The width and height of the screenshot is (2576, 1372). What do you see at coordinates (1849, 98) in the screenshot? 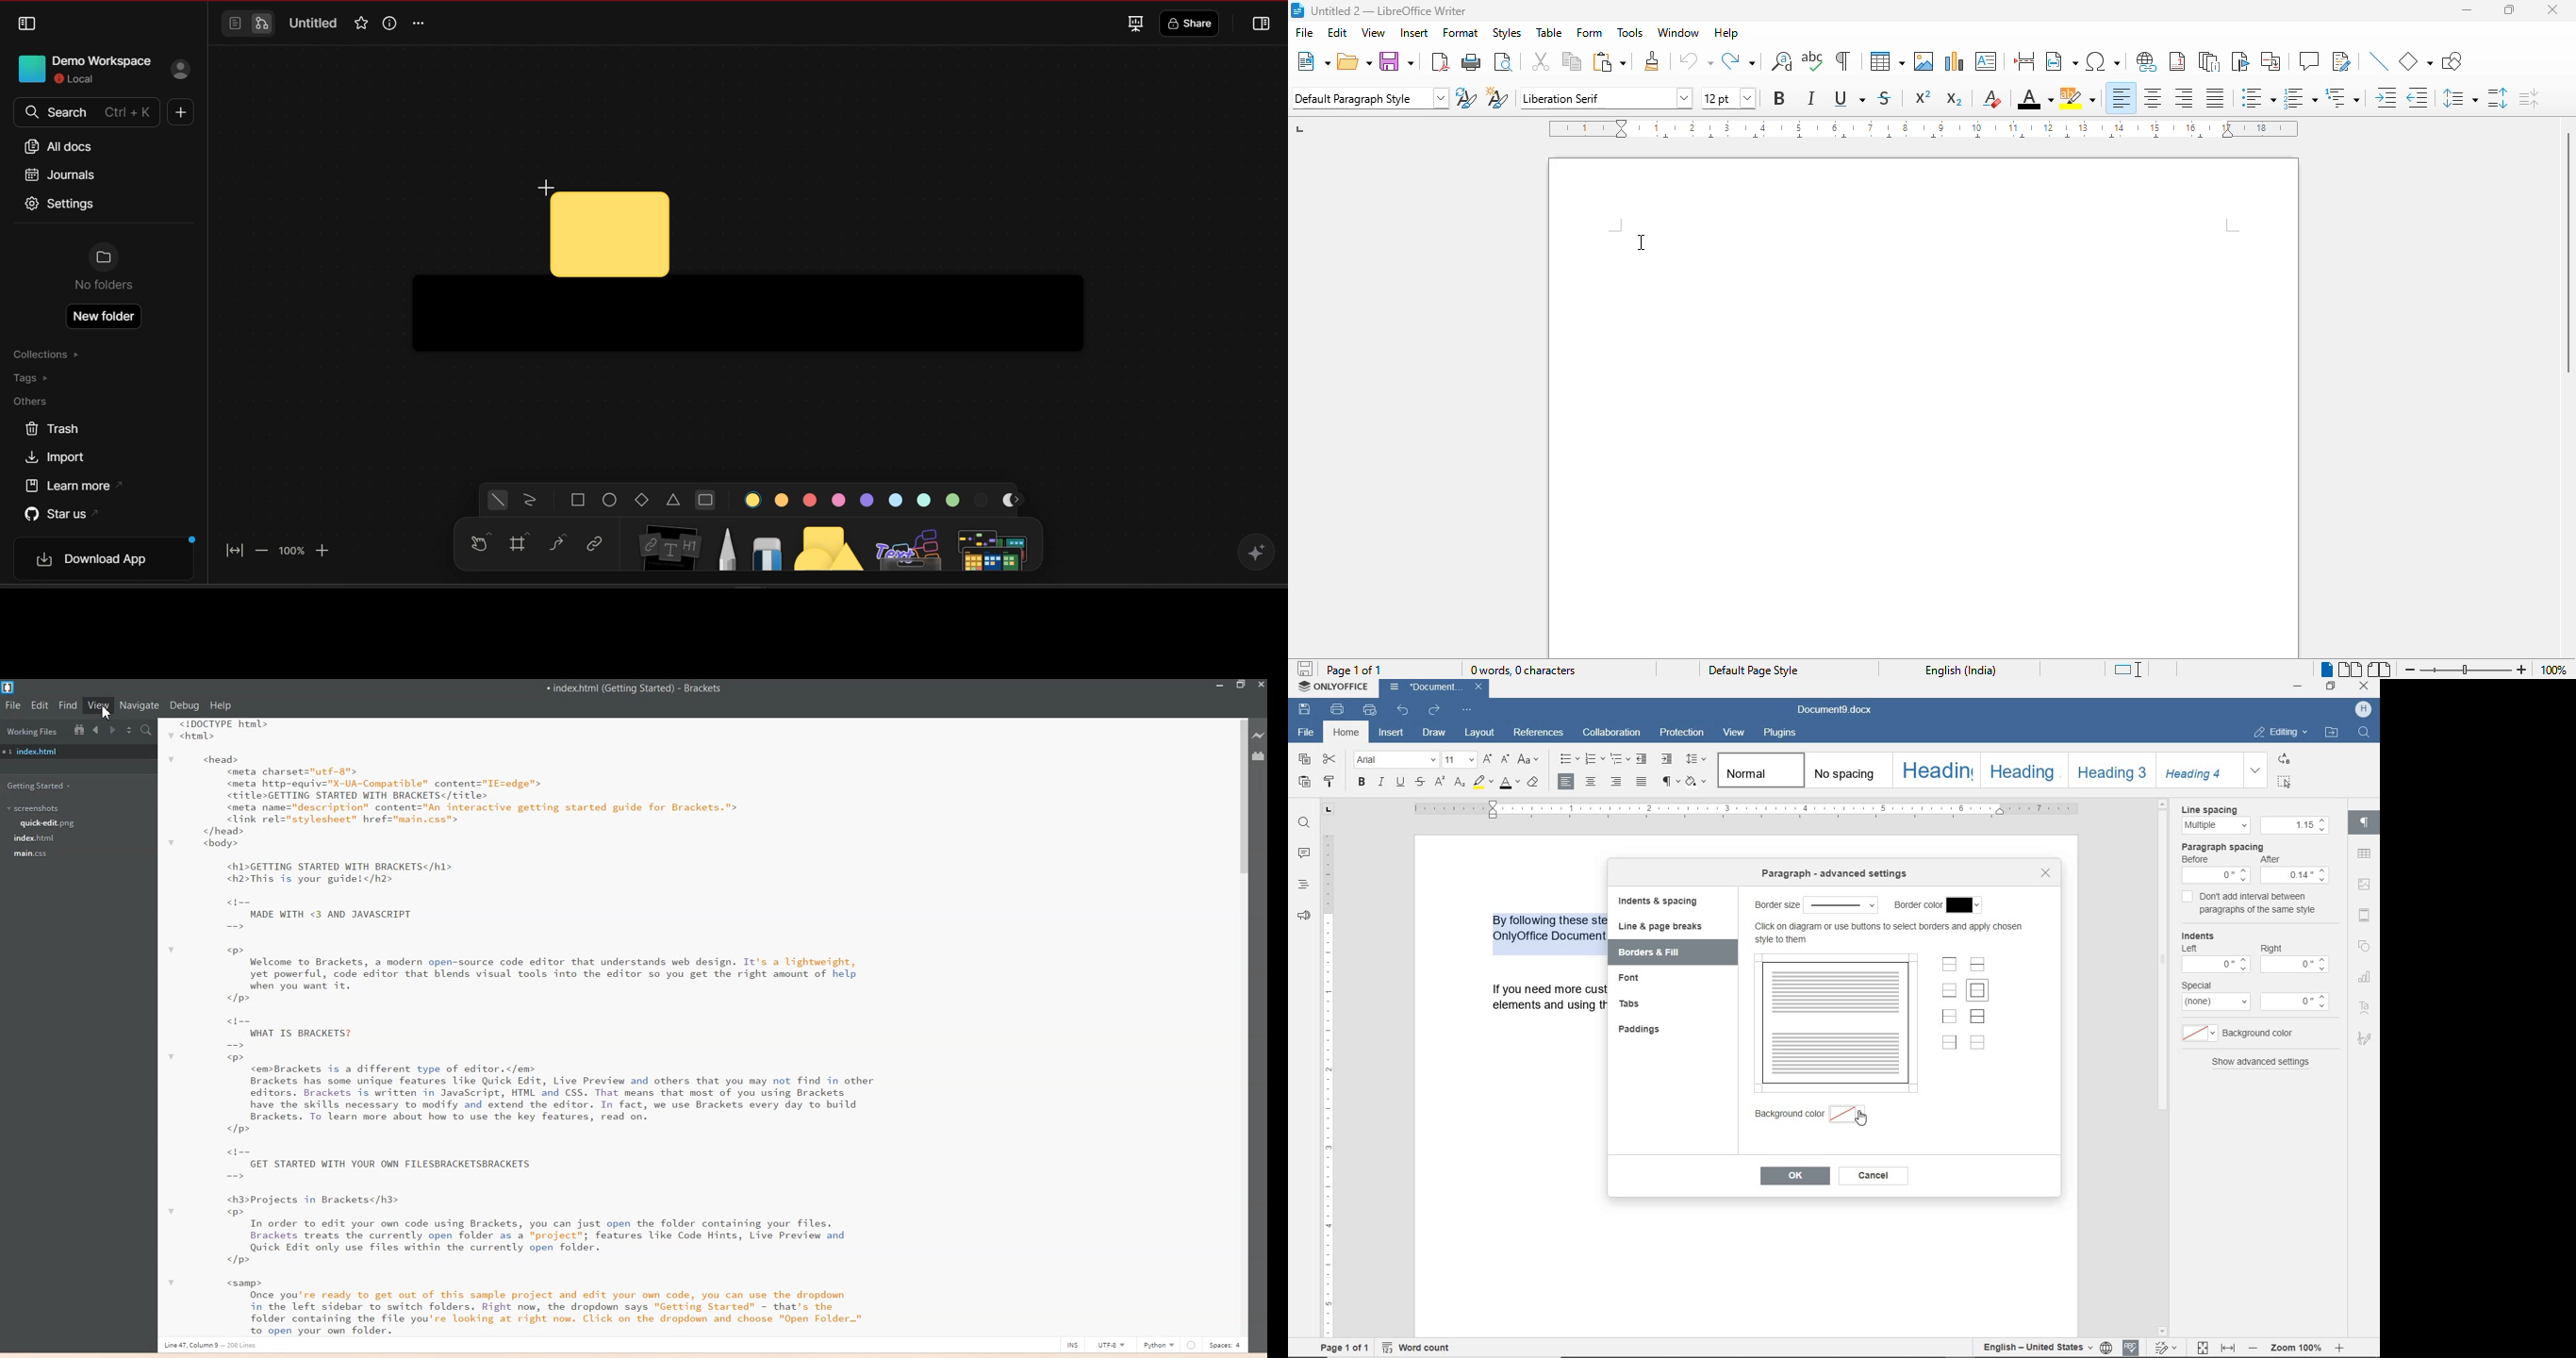
I see `underline` at bounding box center [1849, 98].